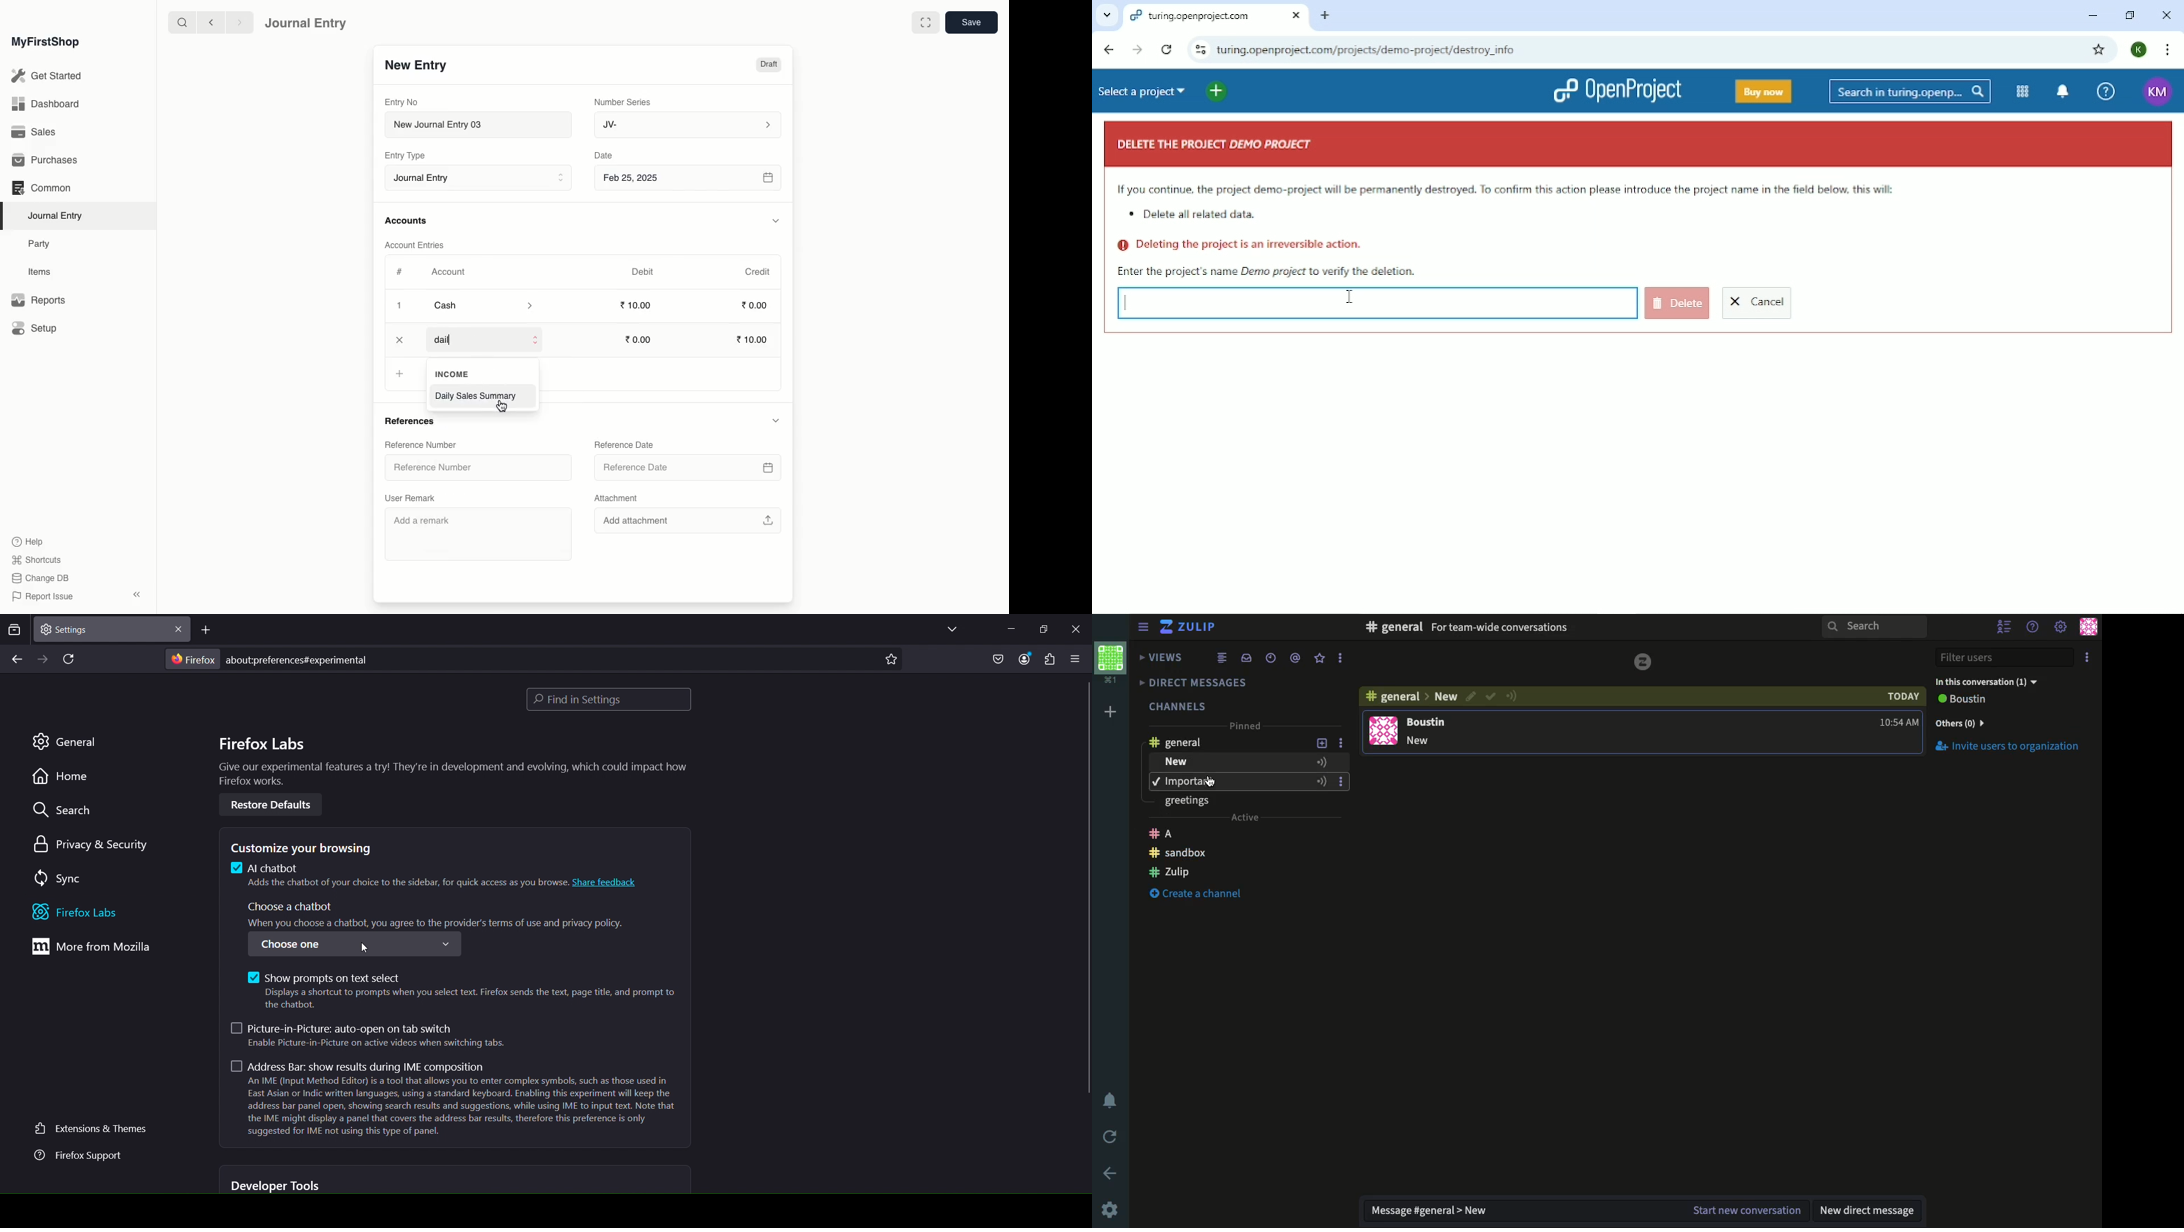 Image resolution: width=2184 pixels, height=1232 pixels. Describe the element at coordinates (89, 1128) in the screenshot. I see `extensions and themes` at that location.